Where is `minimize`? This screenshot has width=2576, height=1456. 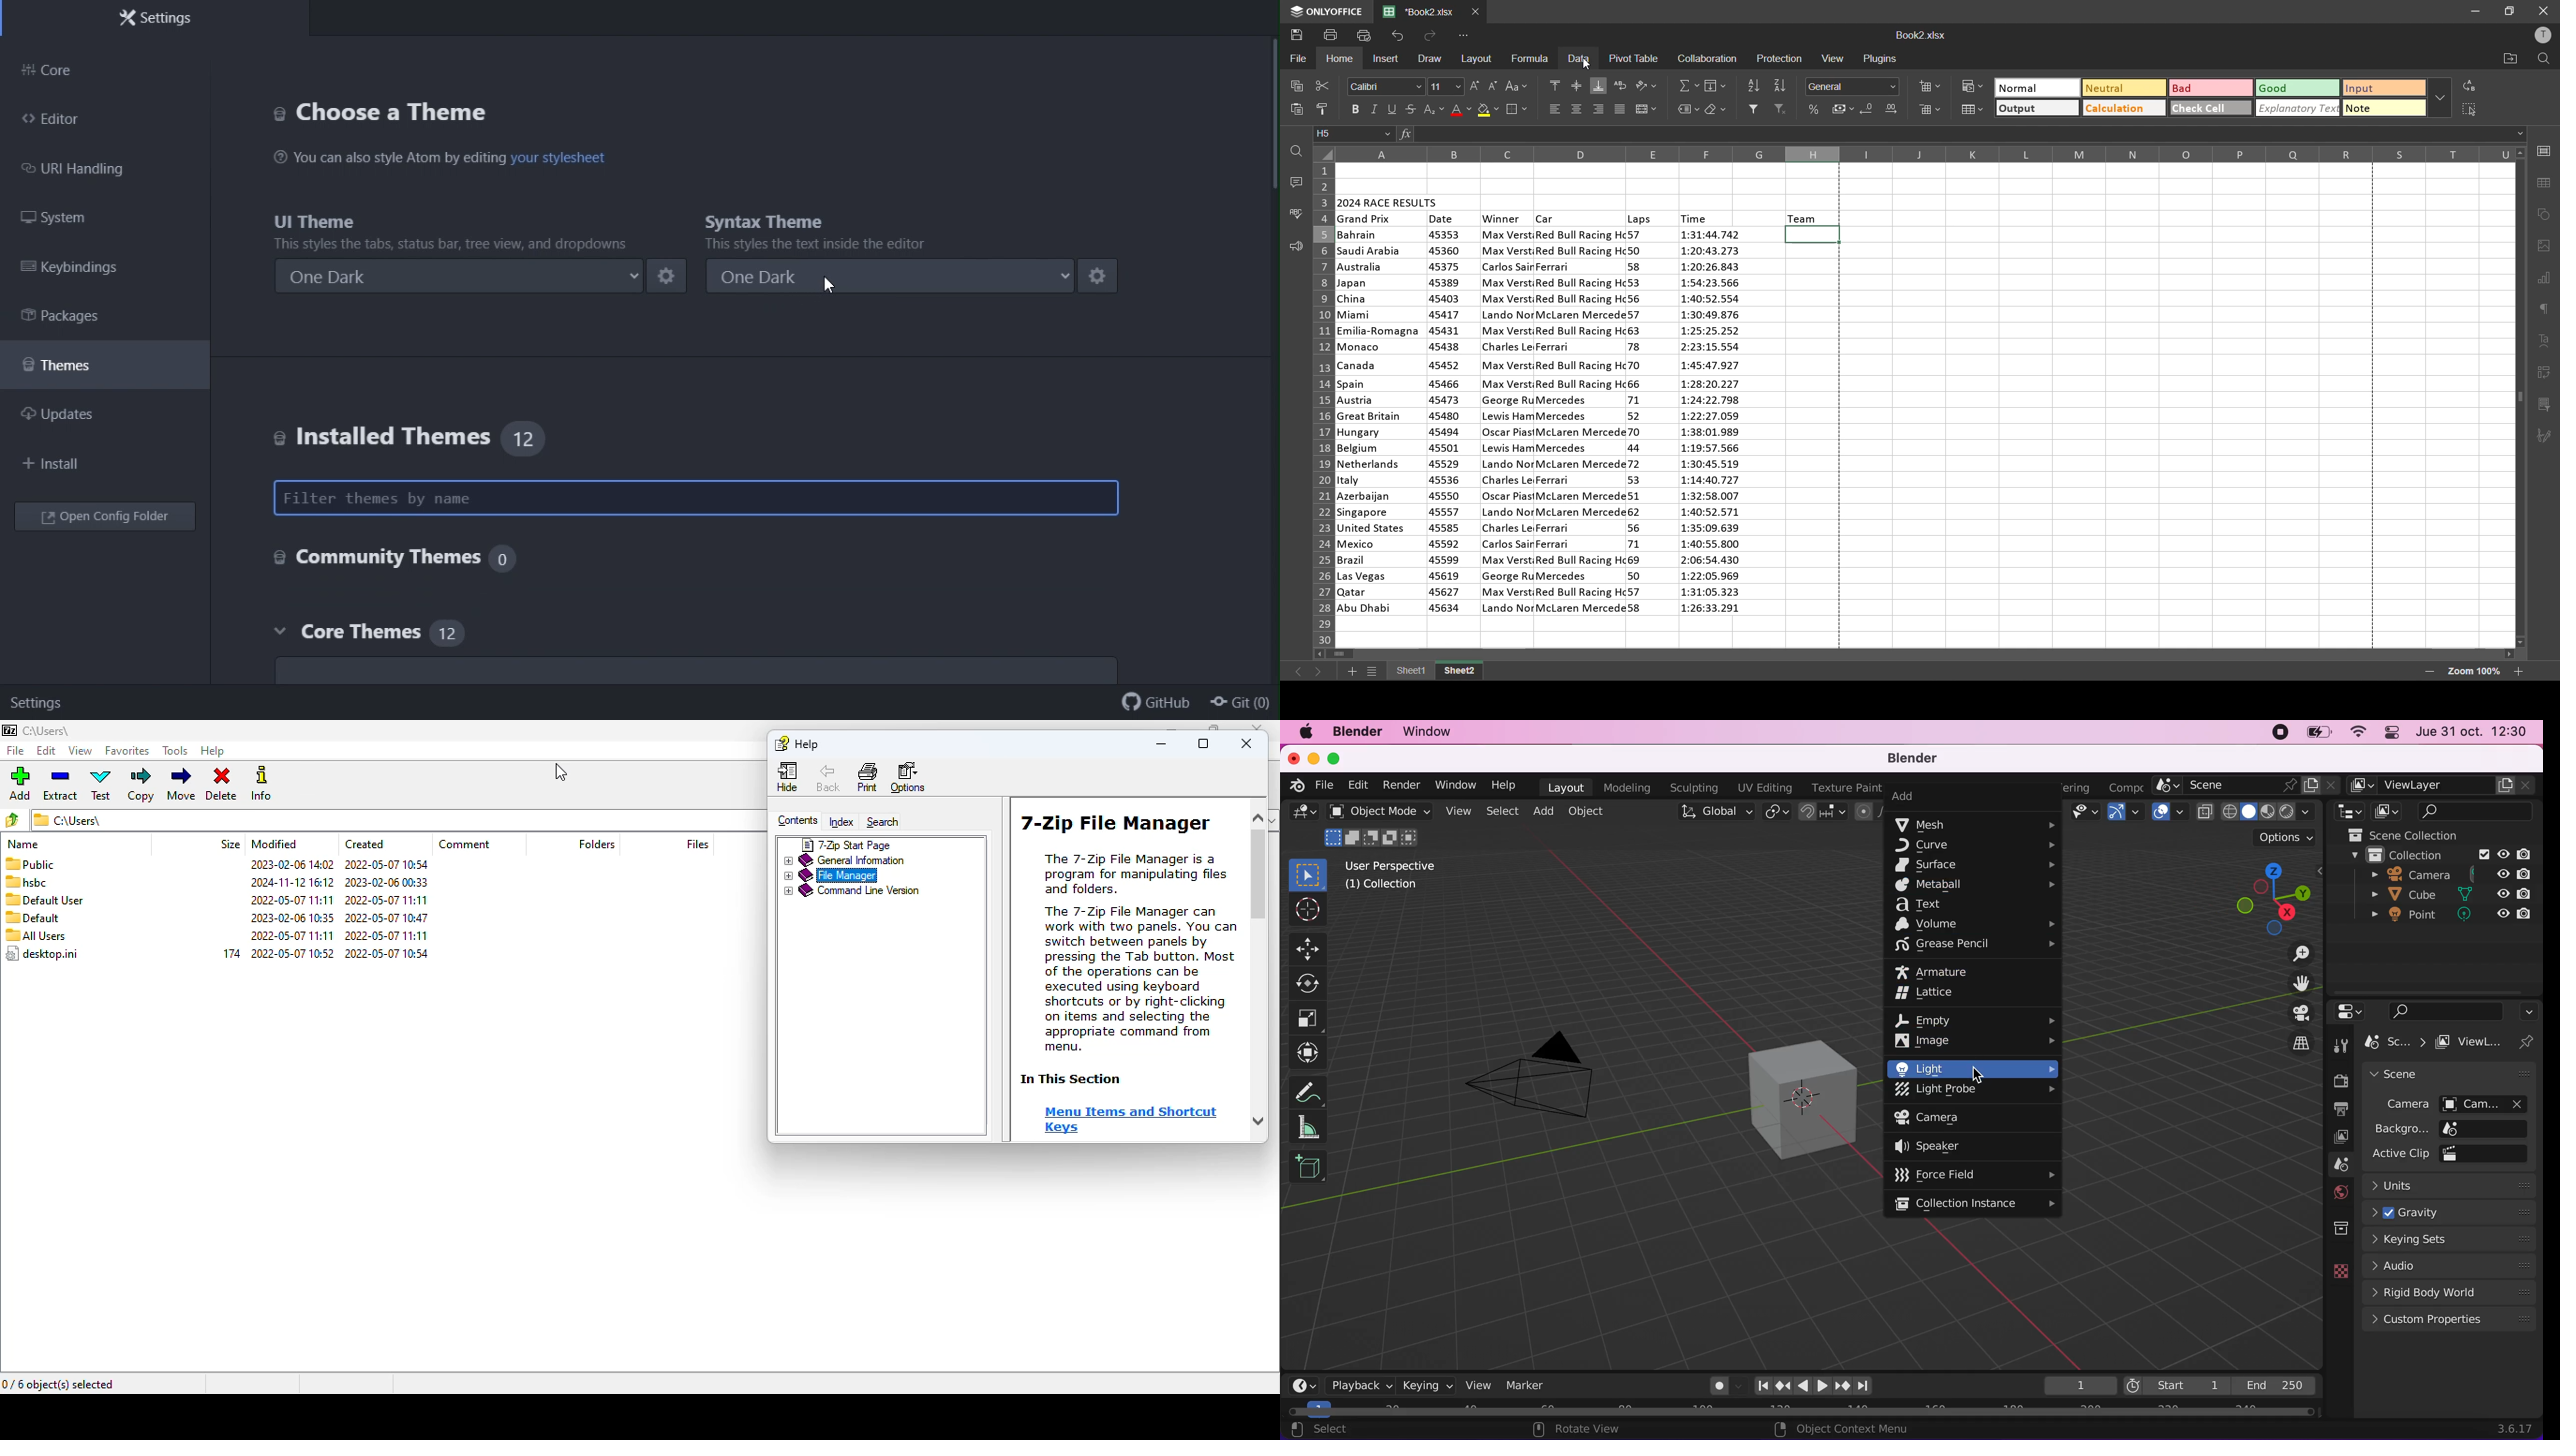 minimize is located at coordinates (2475, 12).